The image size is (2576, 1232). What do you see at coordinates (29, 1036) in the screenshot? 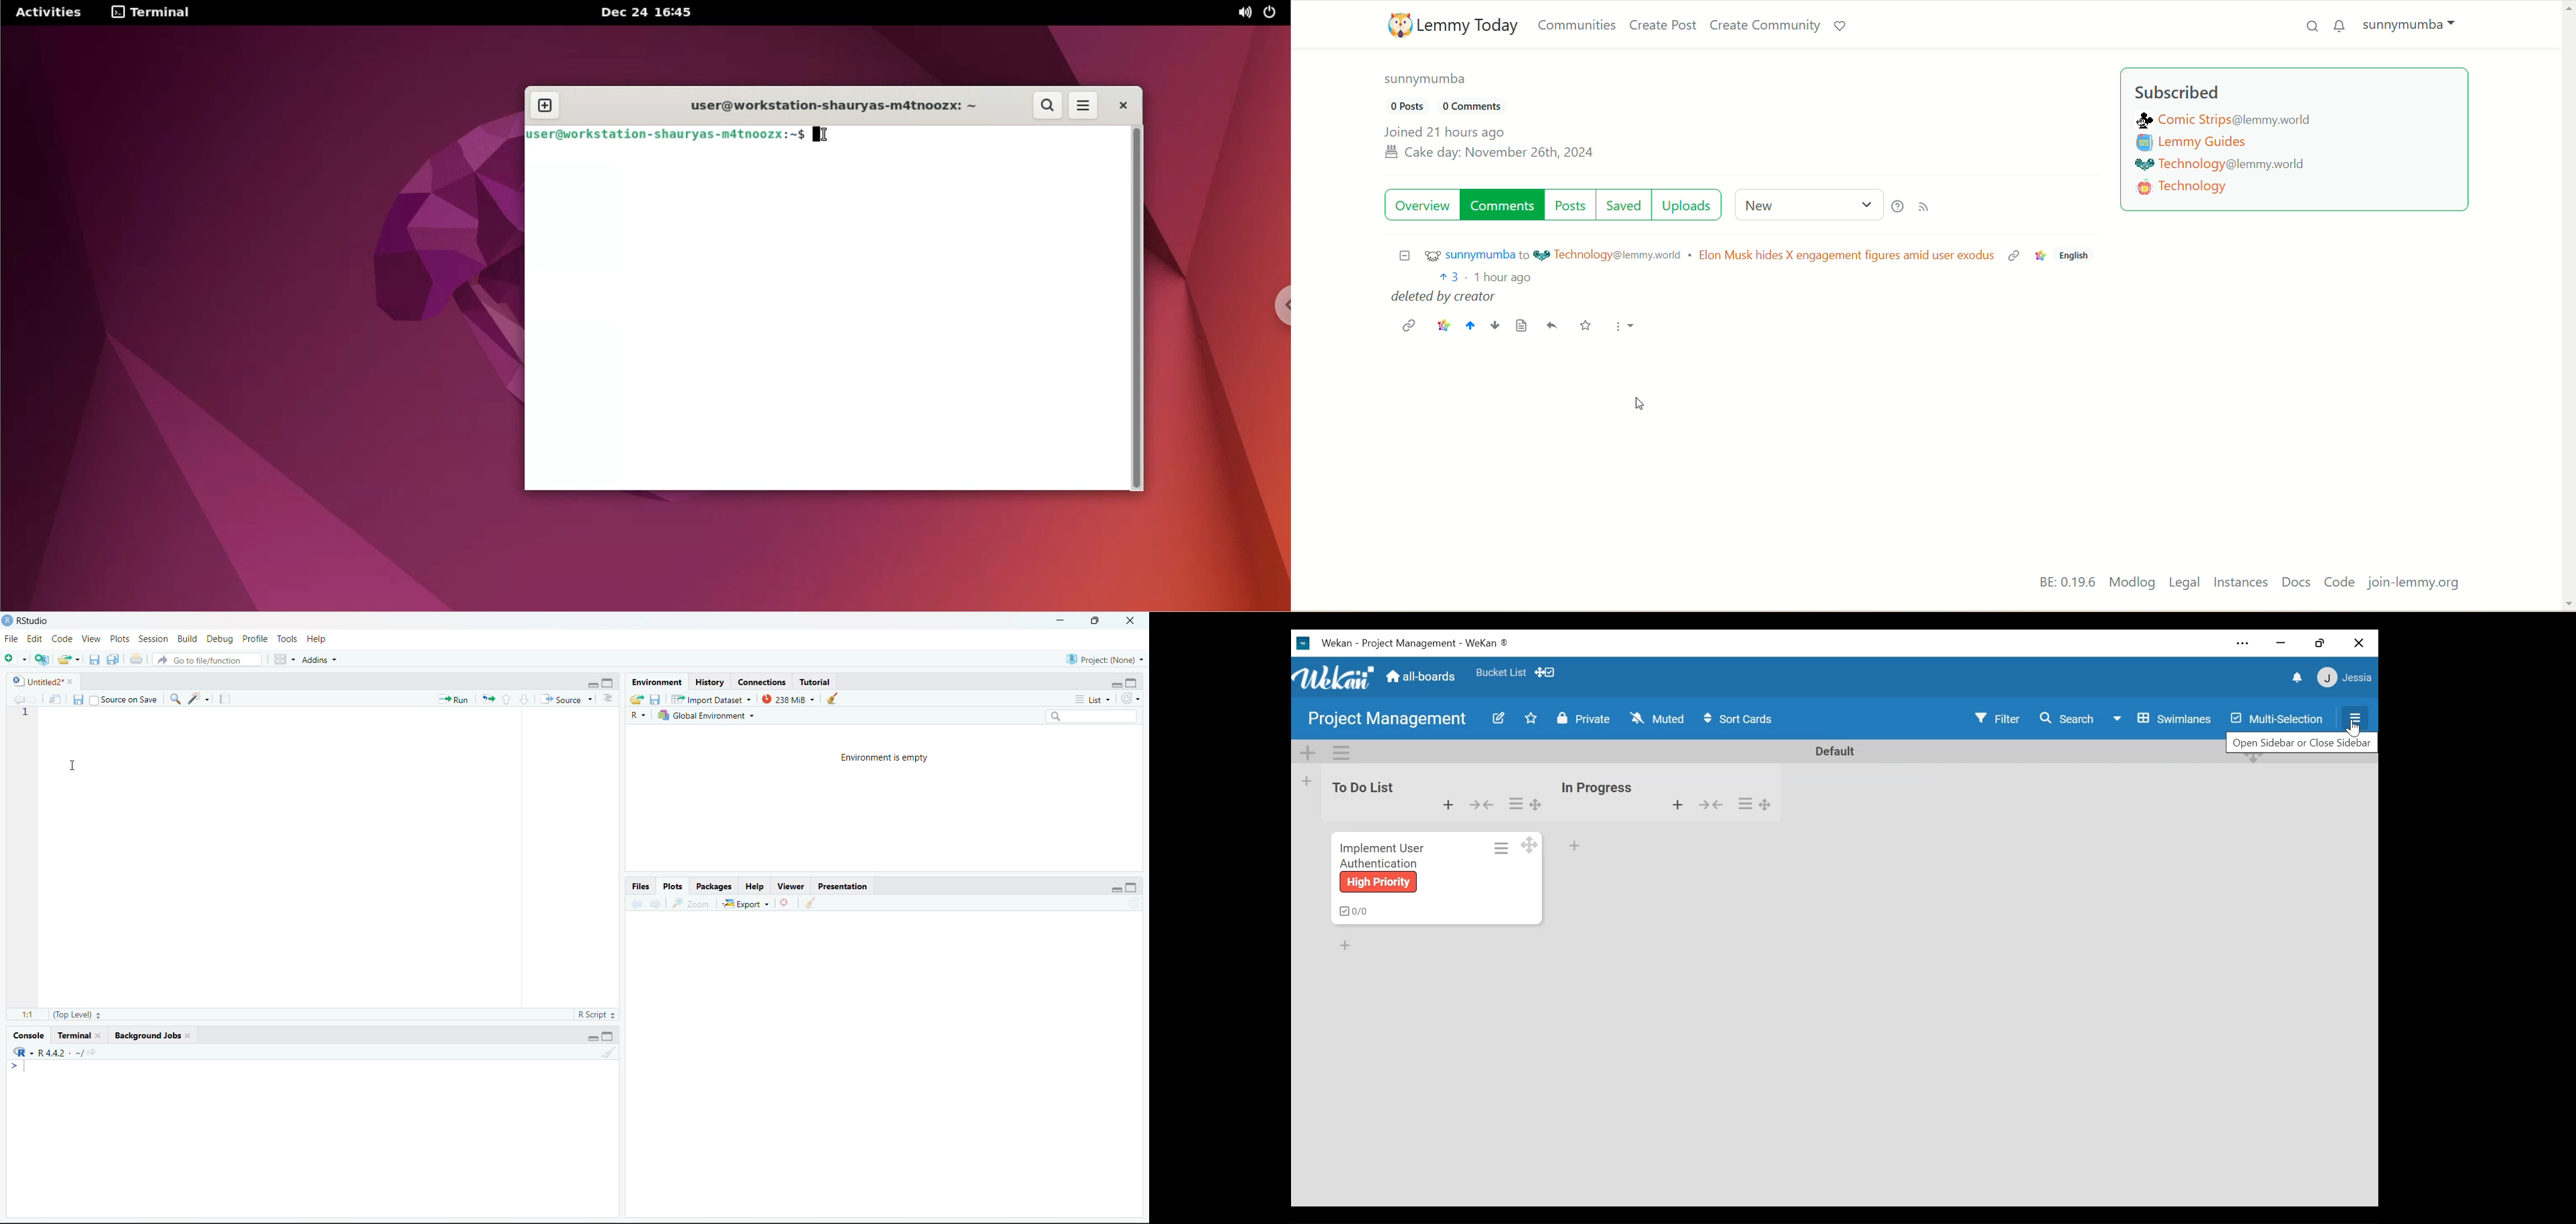
I see `Console` at bounding box center [29, 1036].